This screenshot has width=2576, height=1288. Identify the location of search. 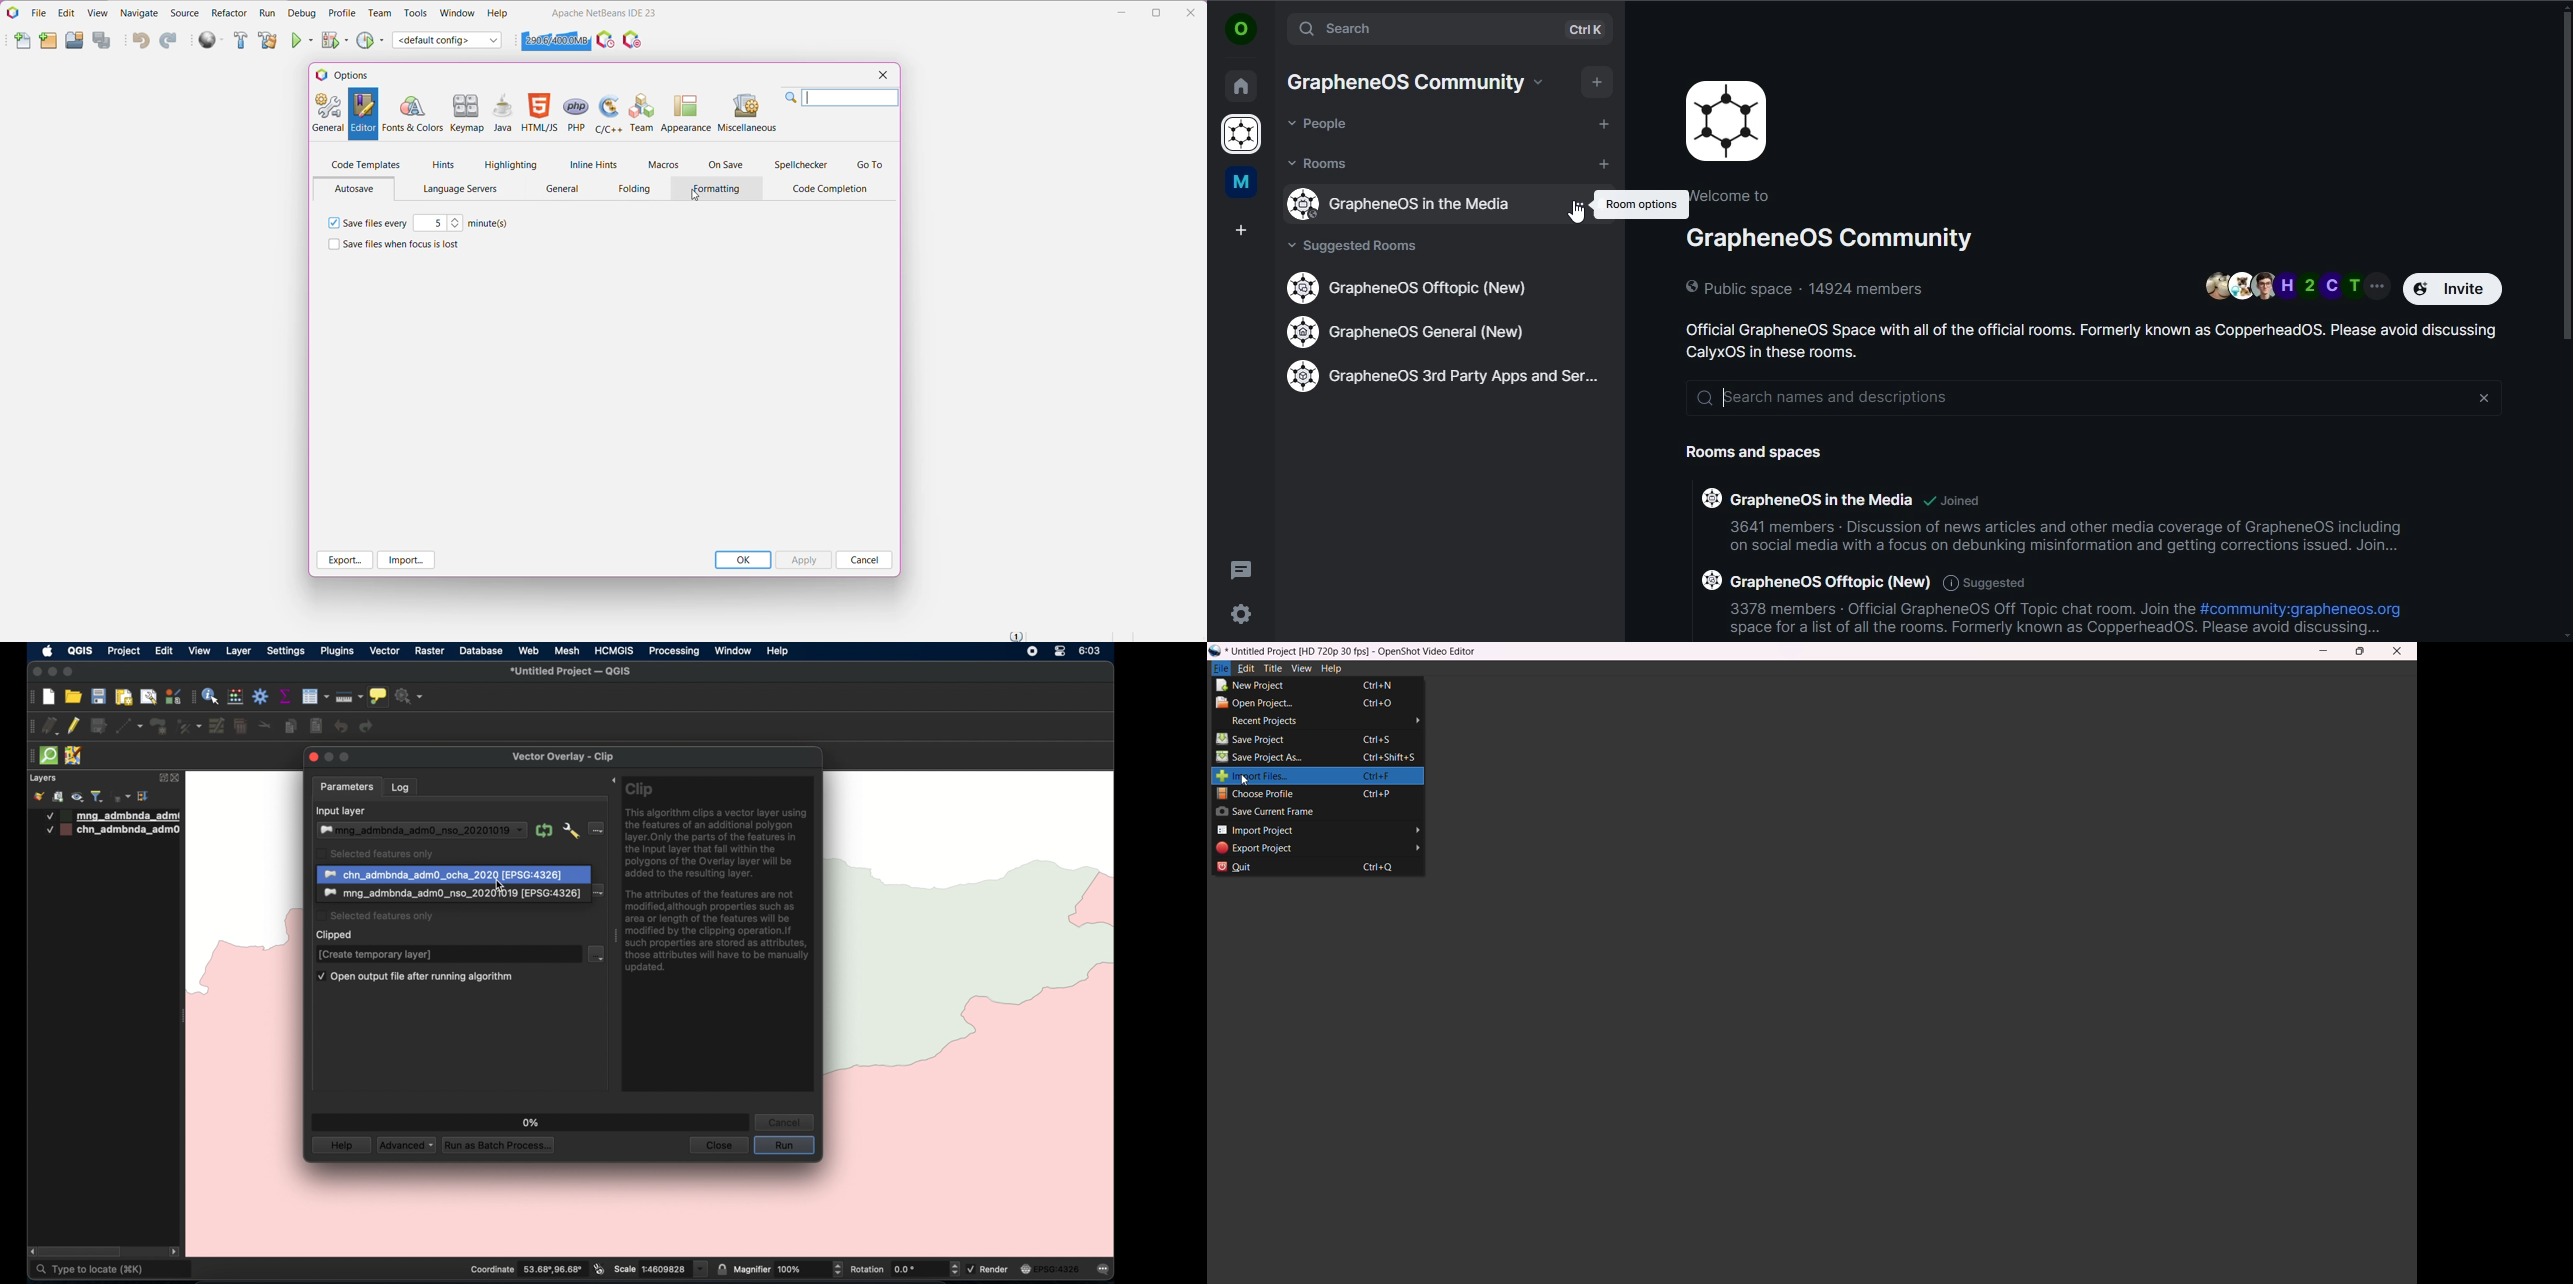
(2100, 399).